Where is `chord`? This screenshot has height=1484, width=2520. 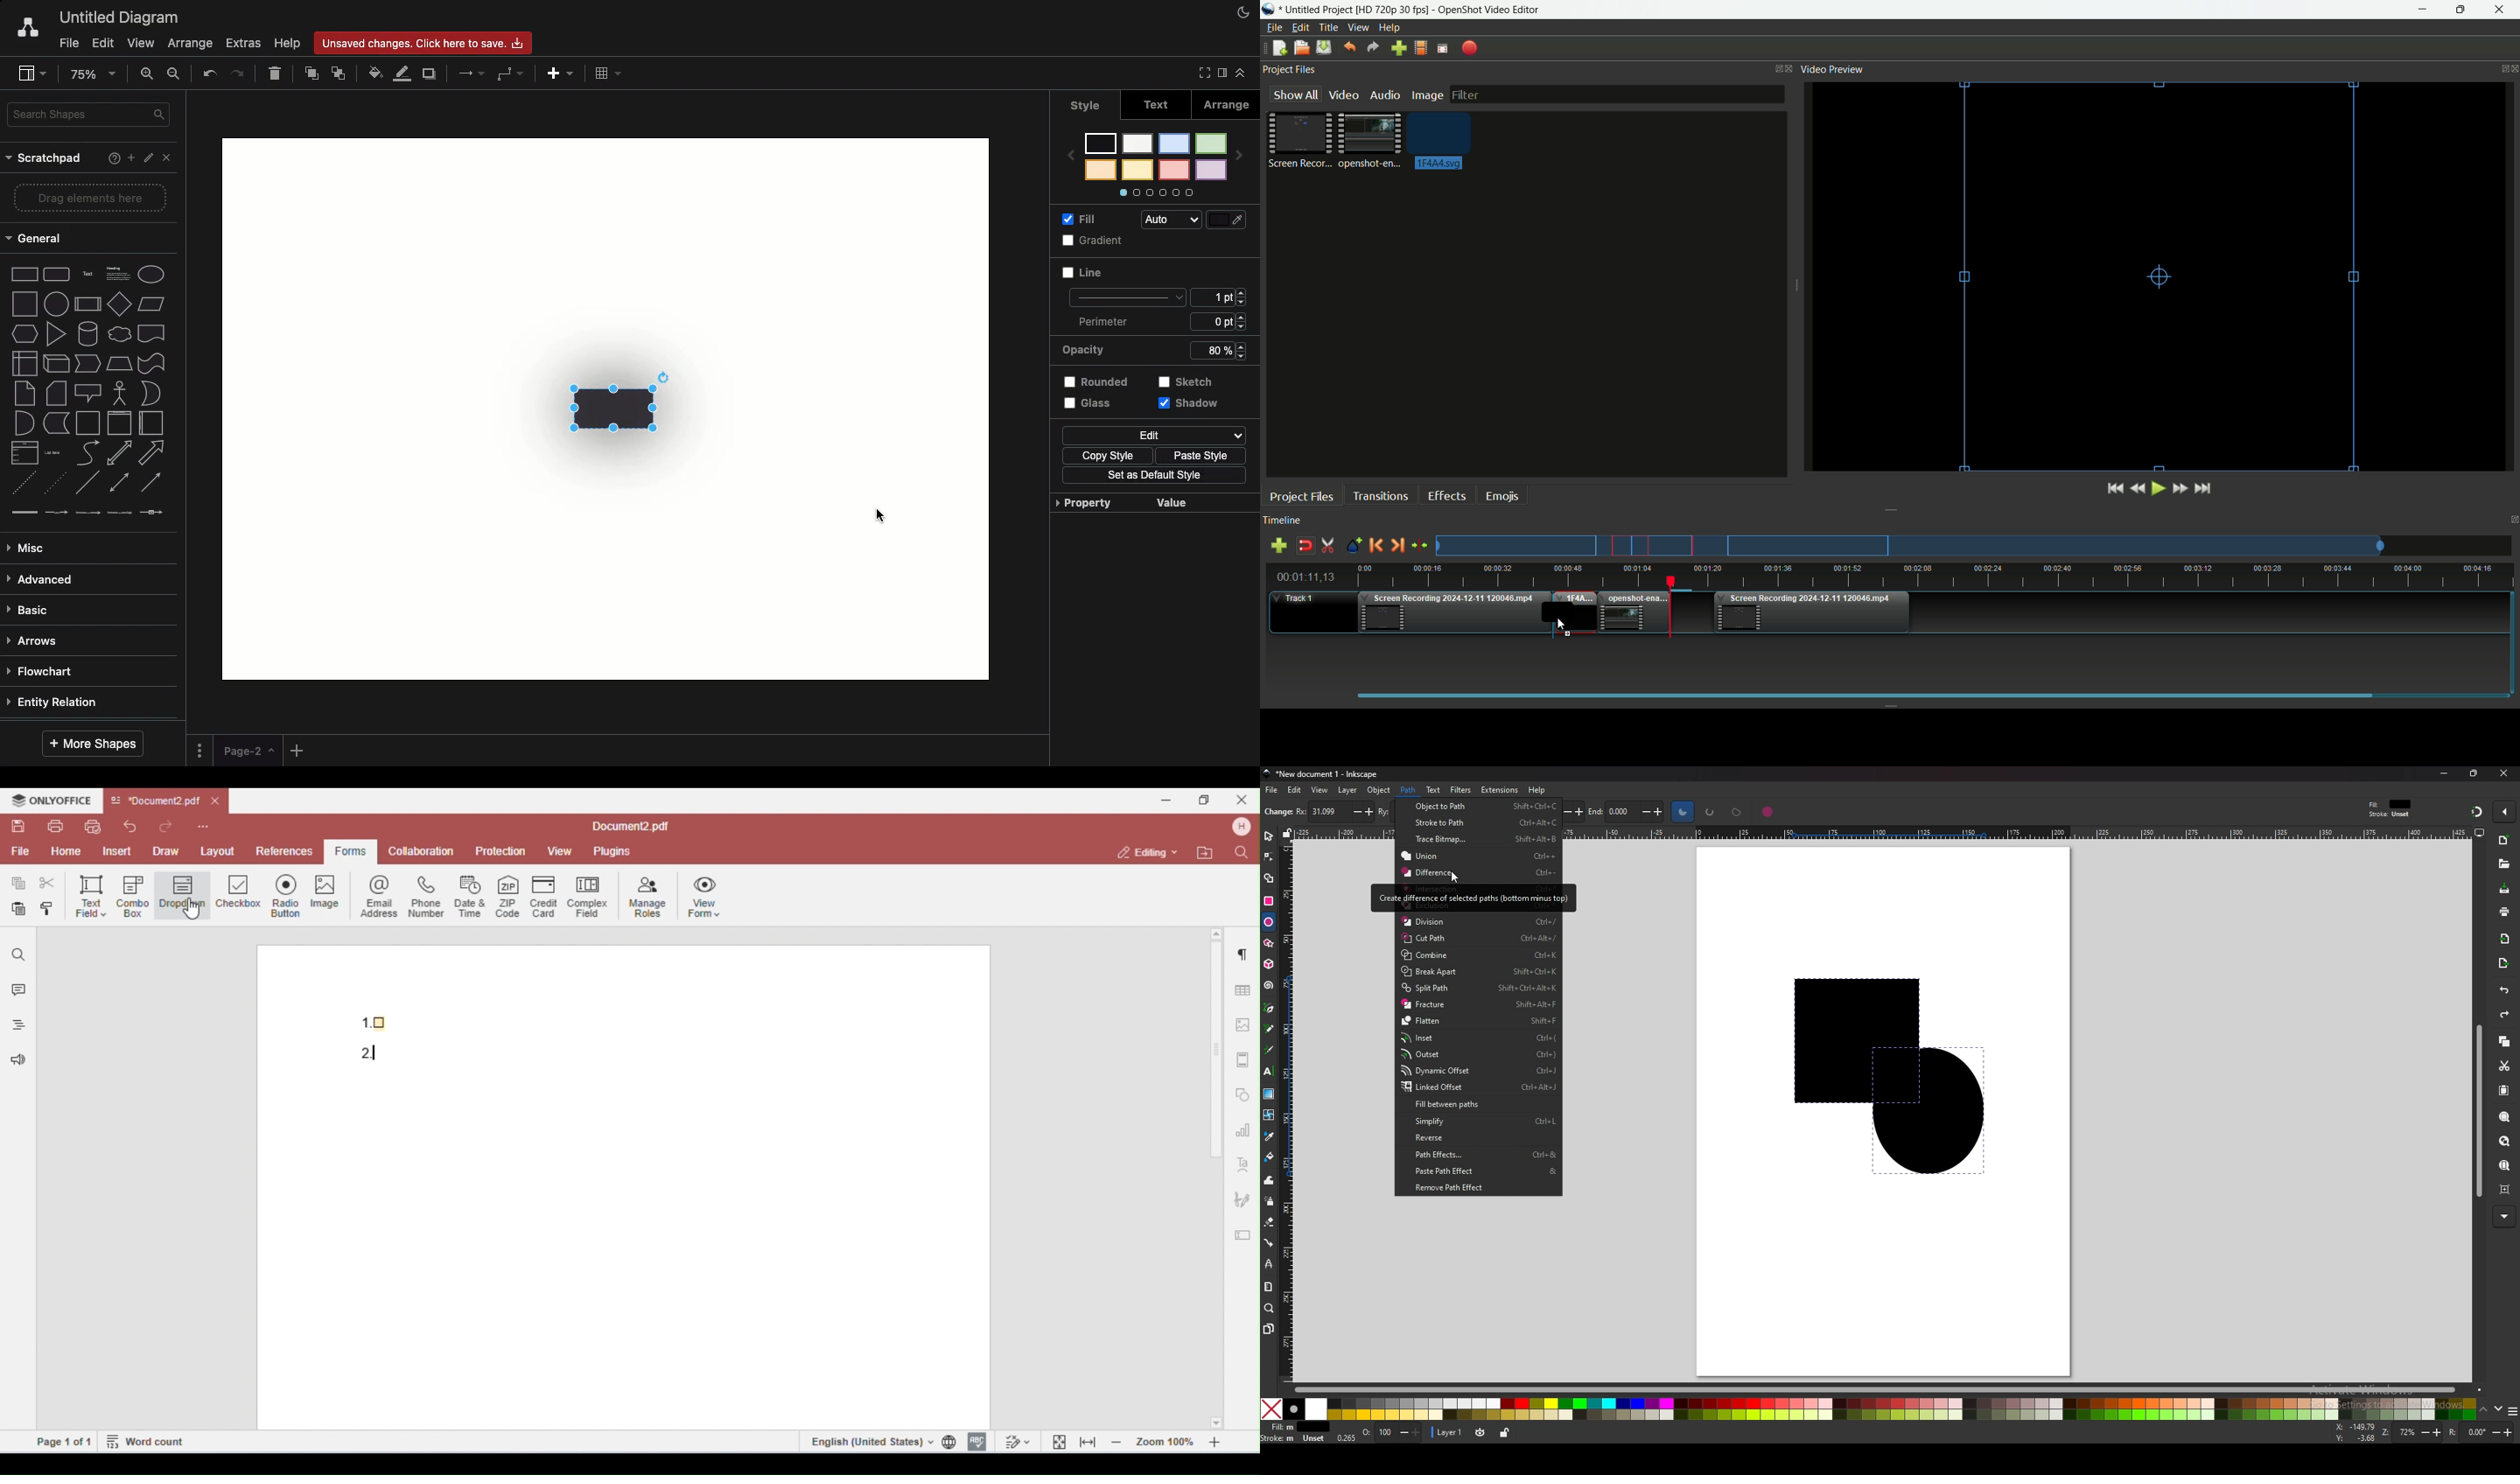
chord is located at coordinates (1737, 812).